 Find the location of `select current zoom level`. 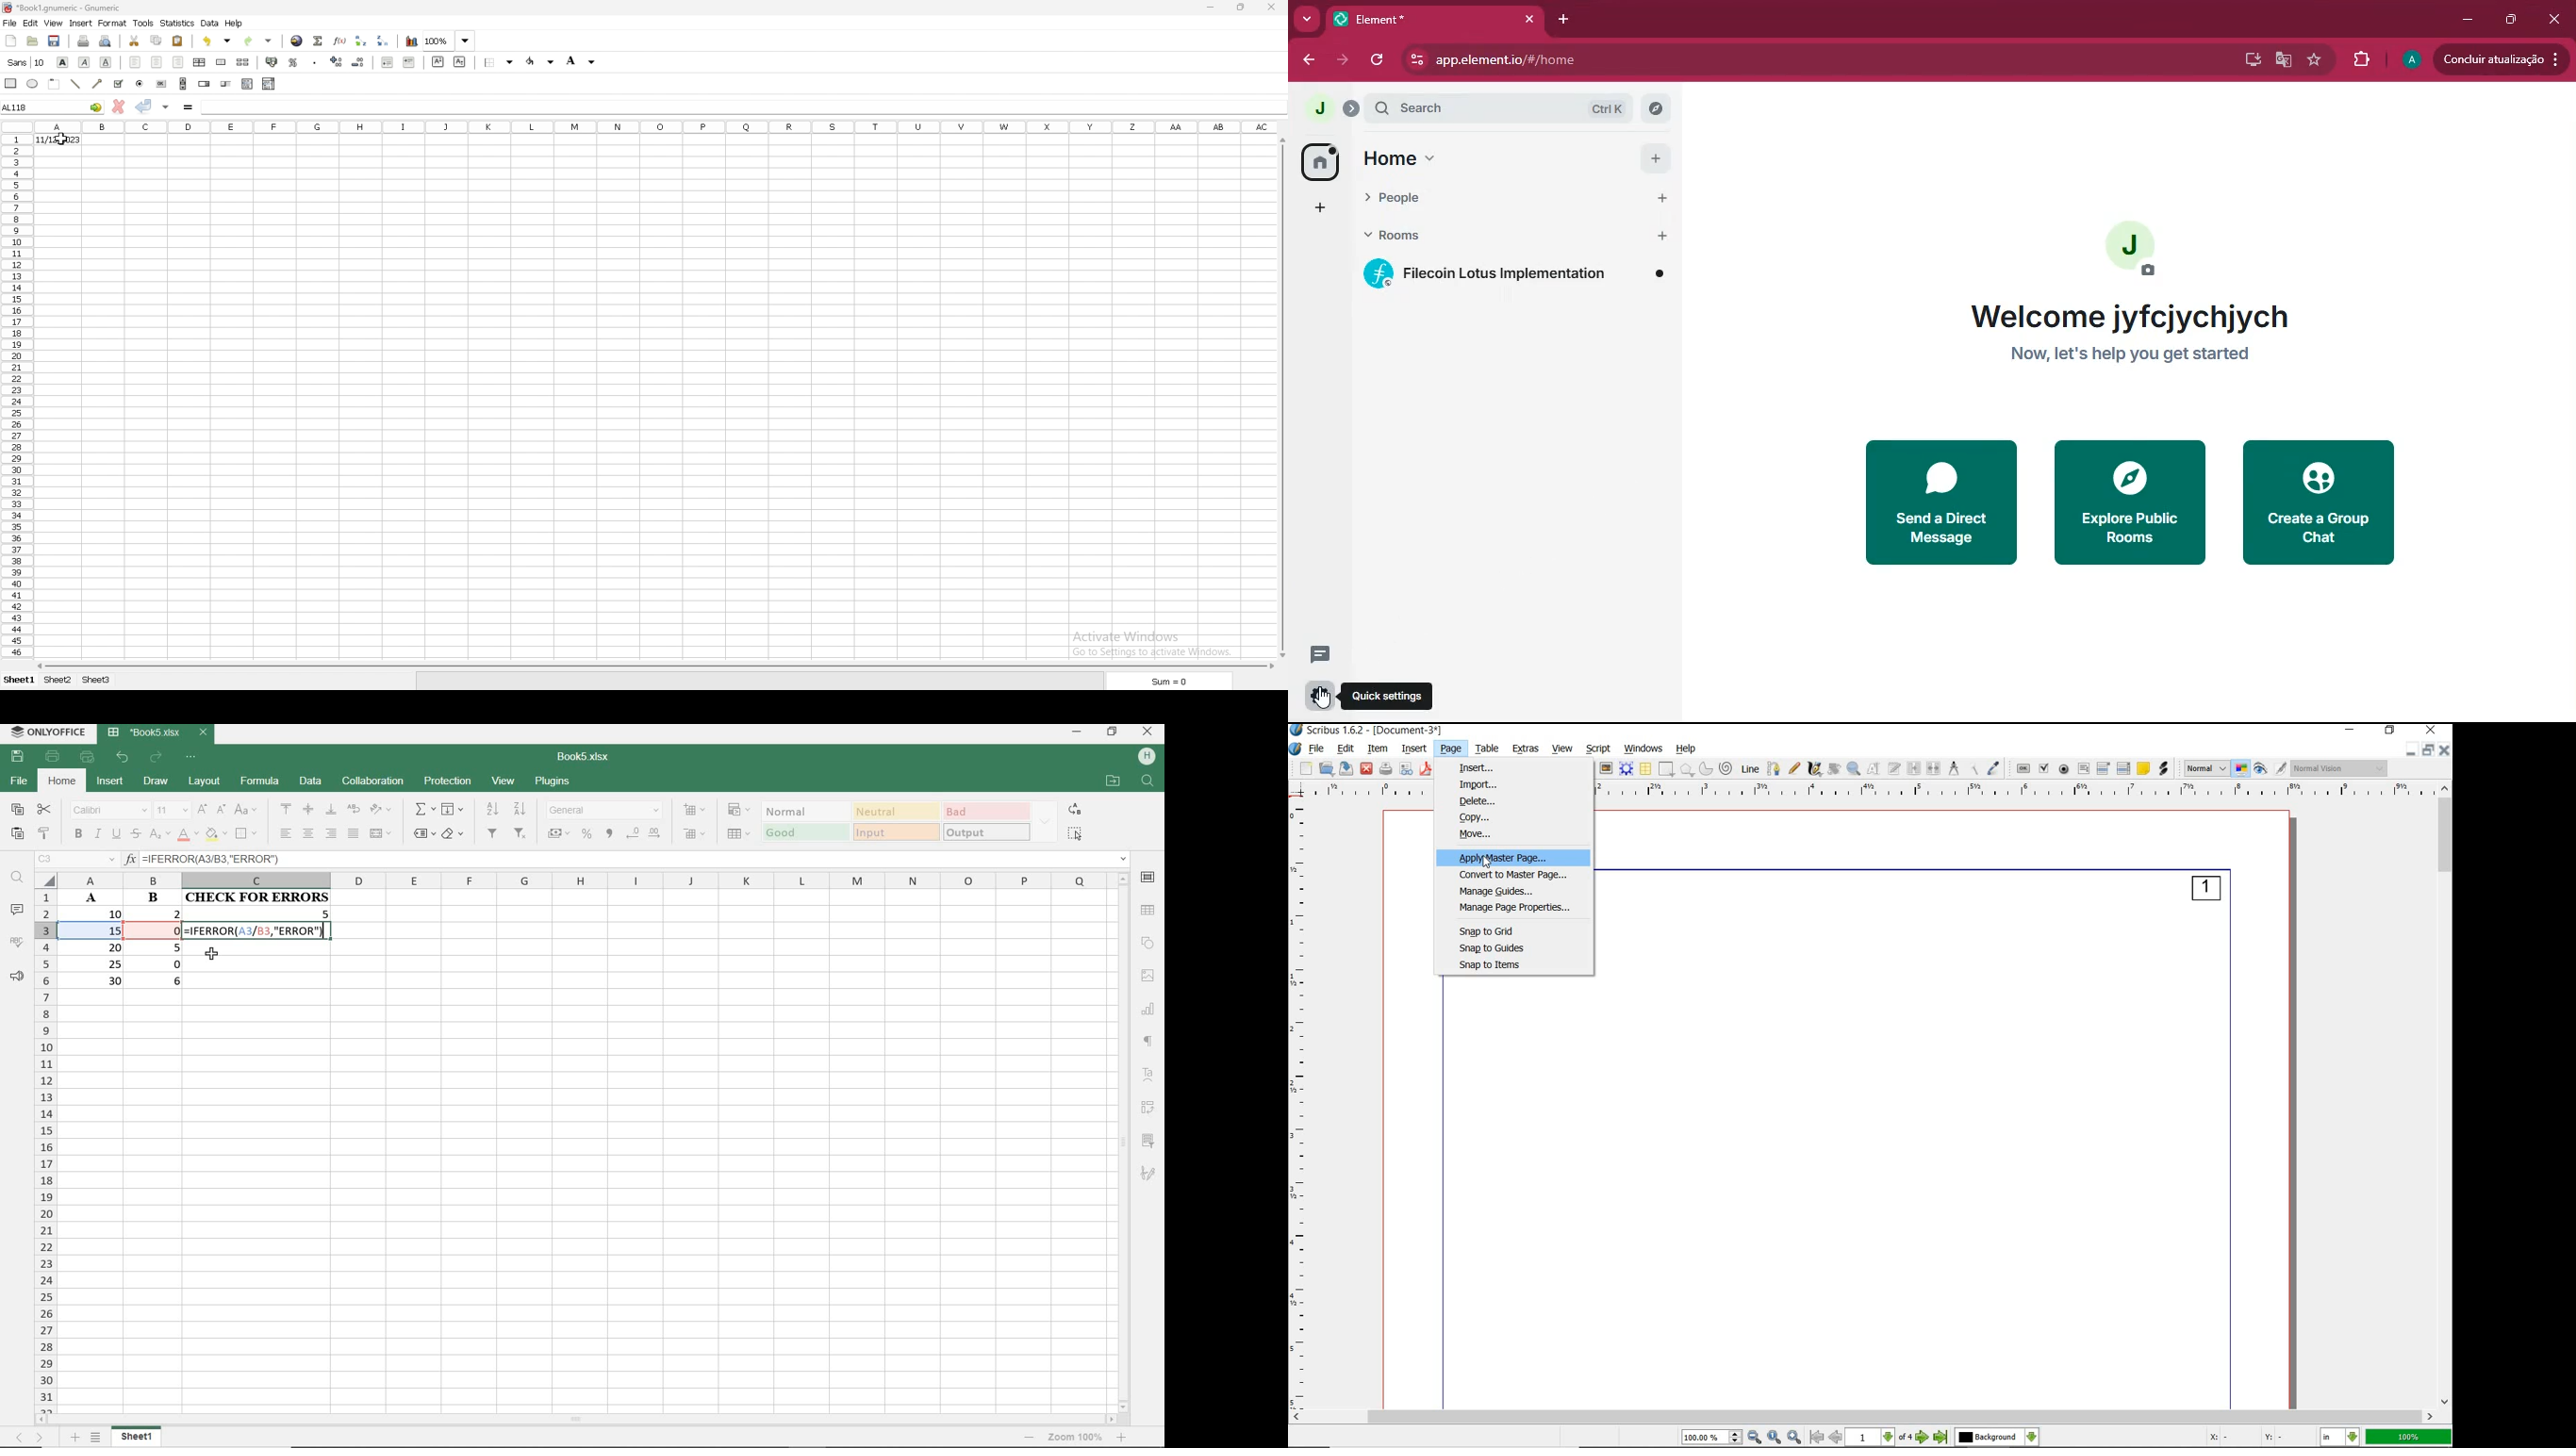

select current zoom level is located at coordinates (1713, 1438).